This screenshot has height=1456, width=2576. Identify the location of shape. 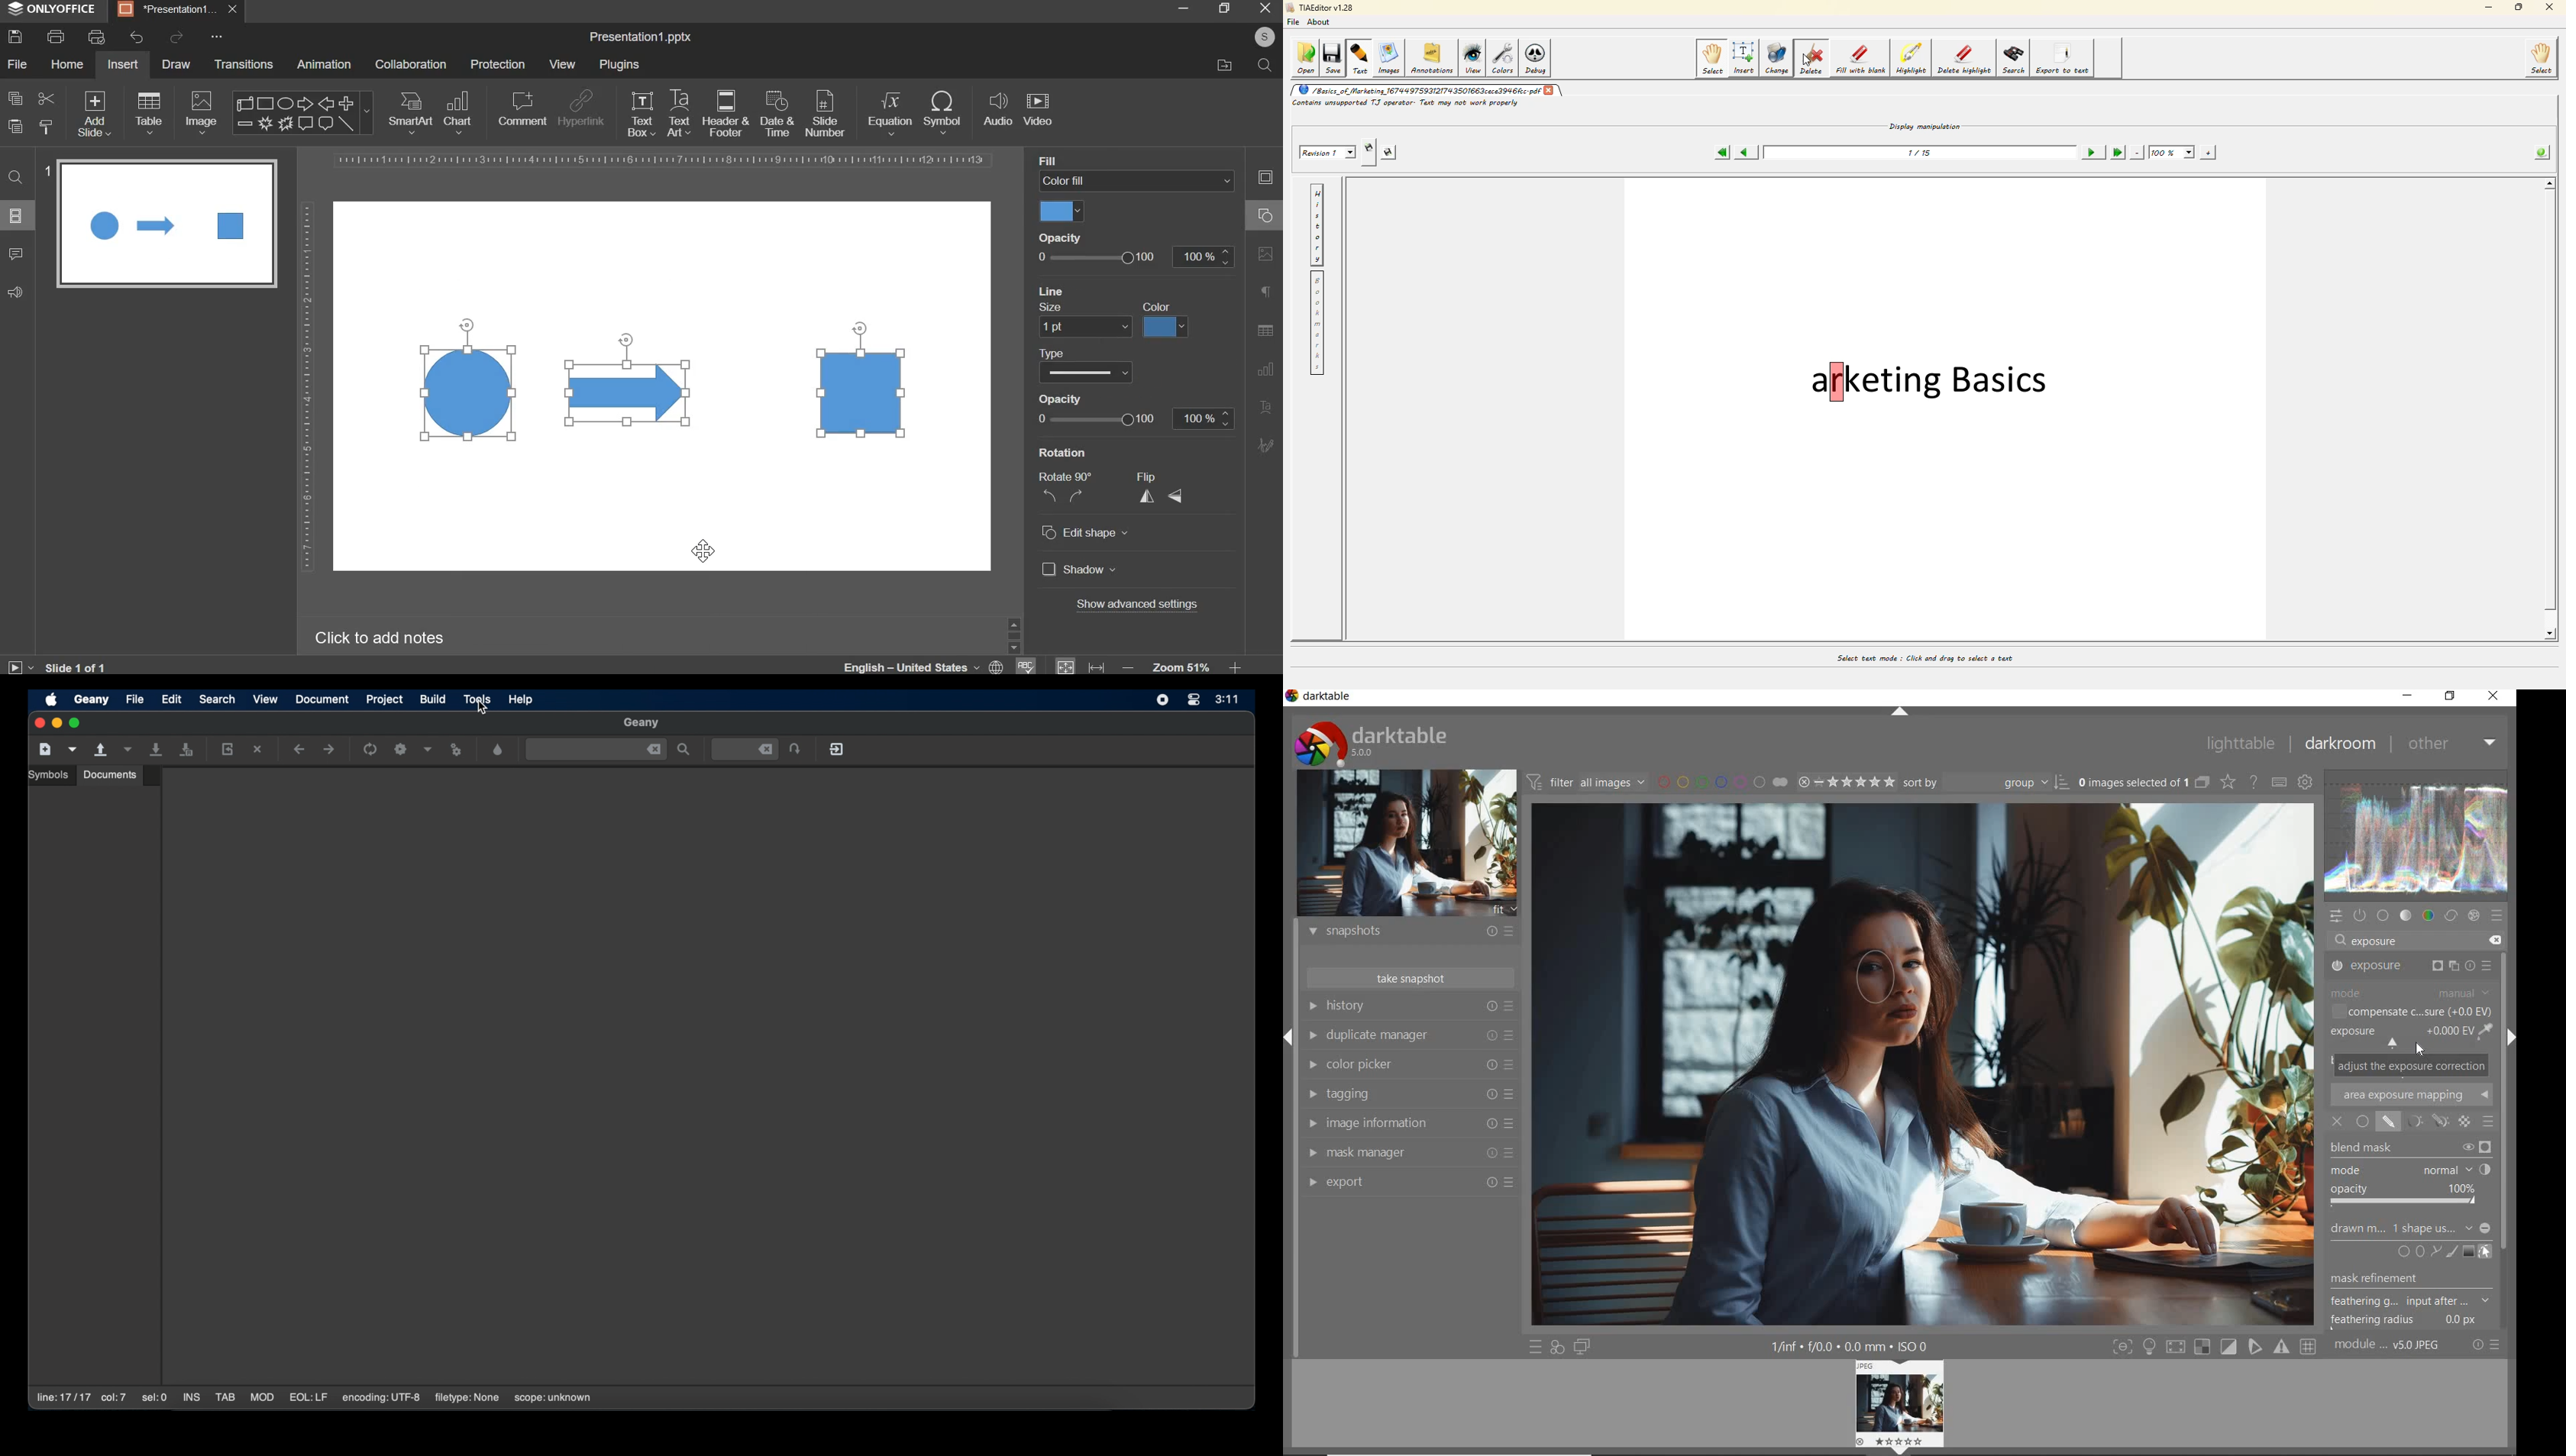
(301, 113).